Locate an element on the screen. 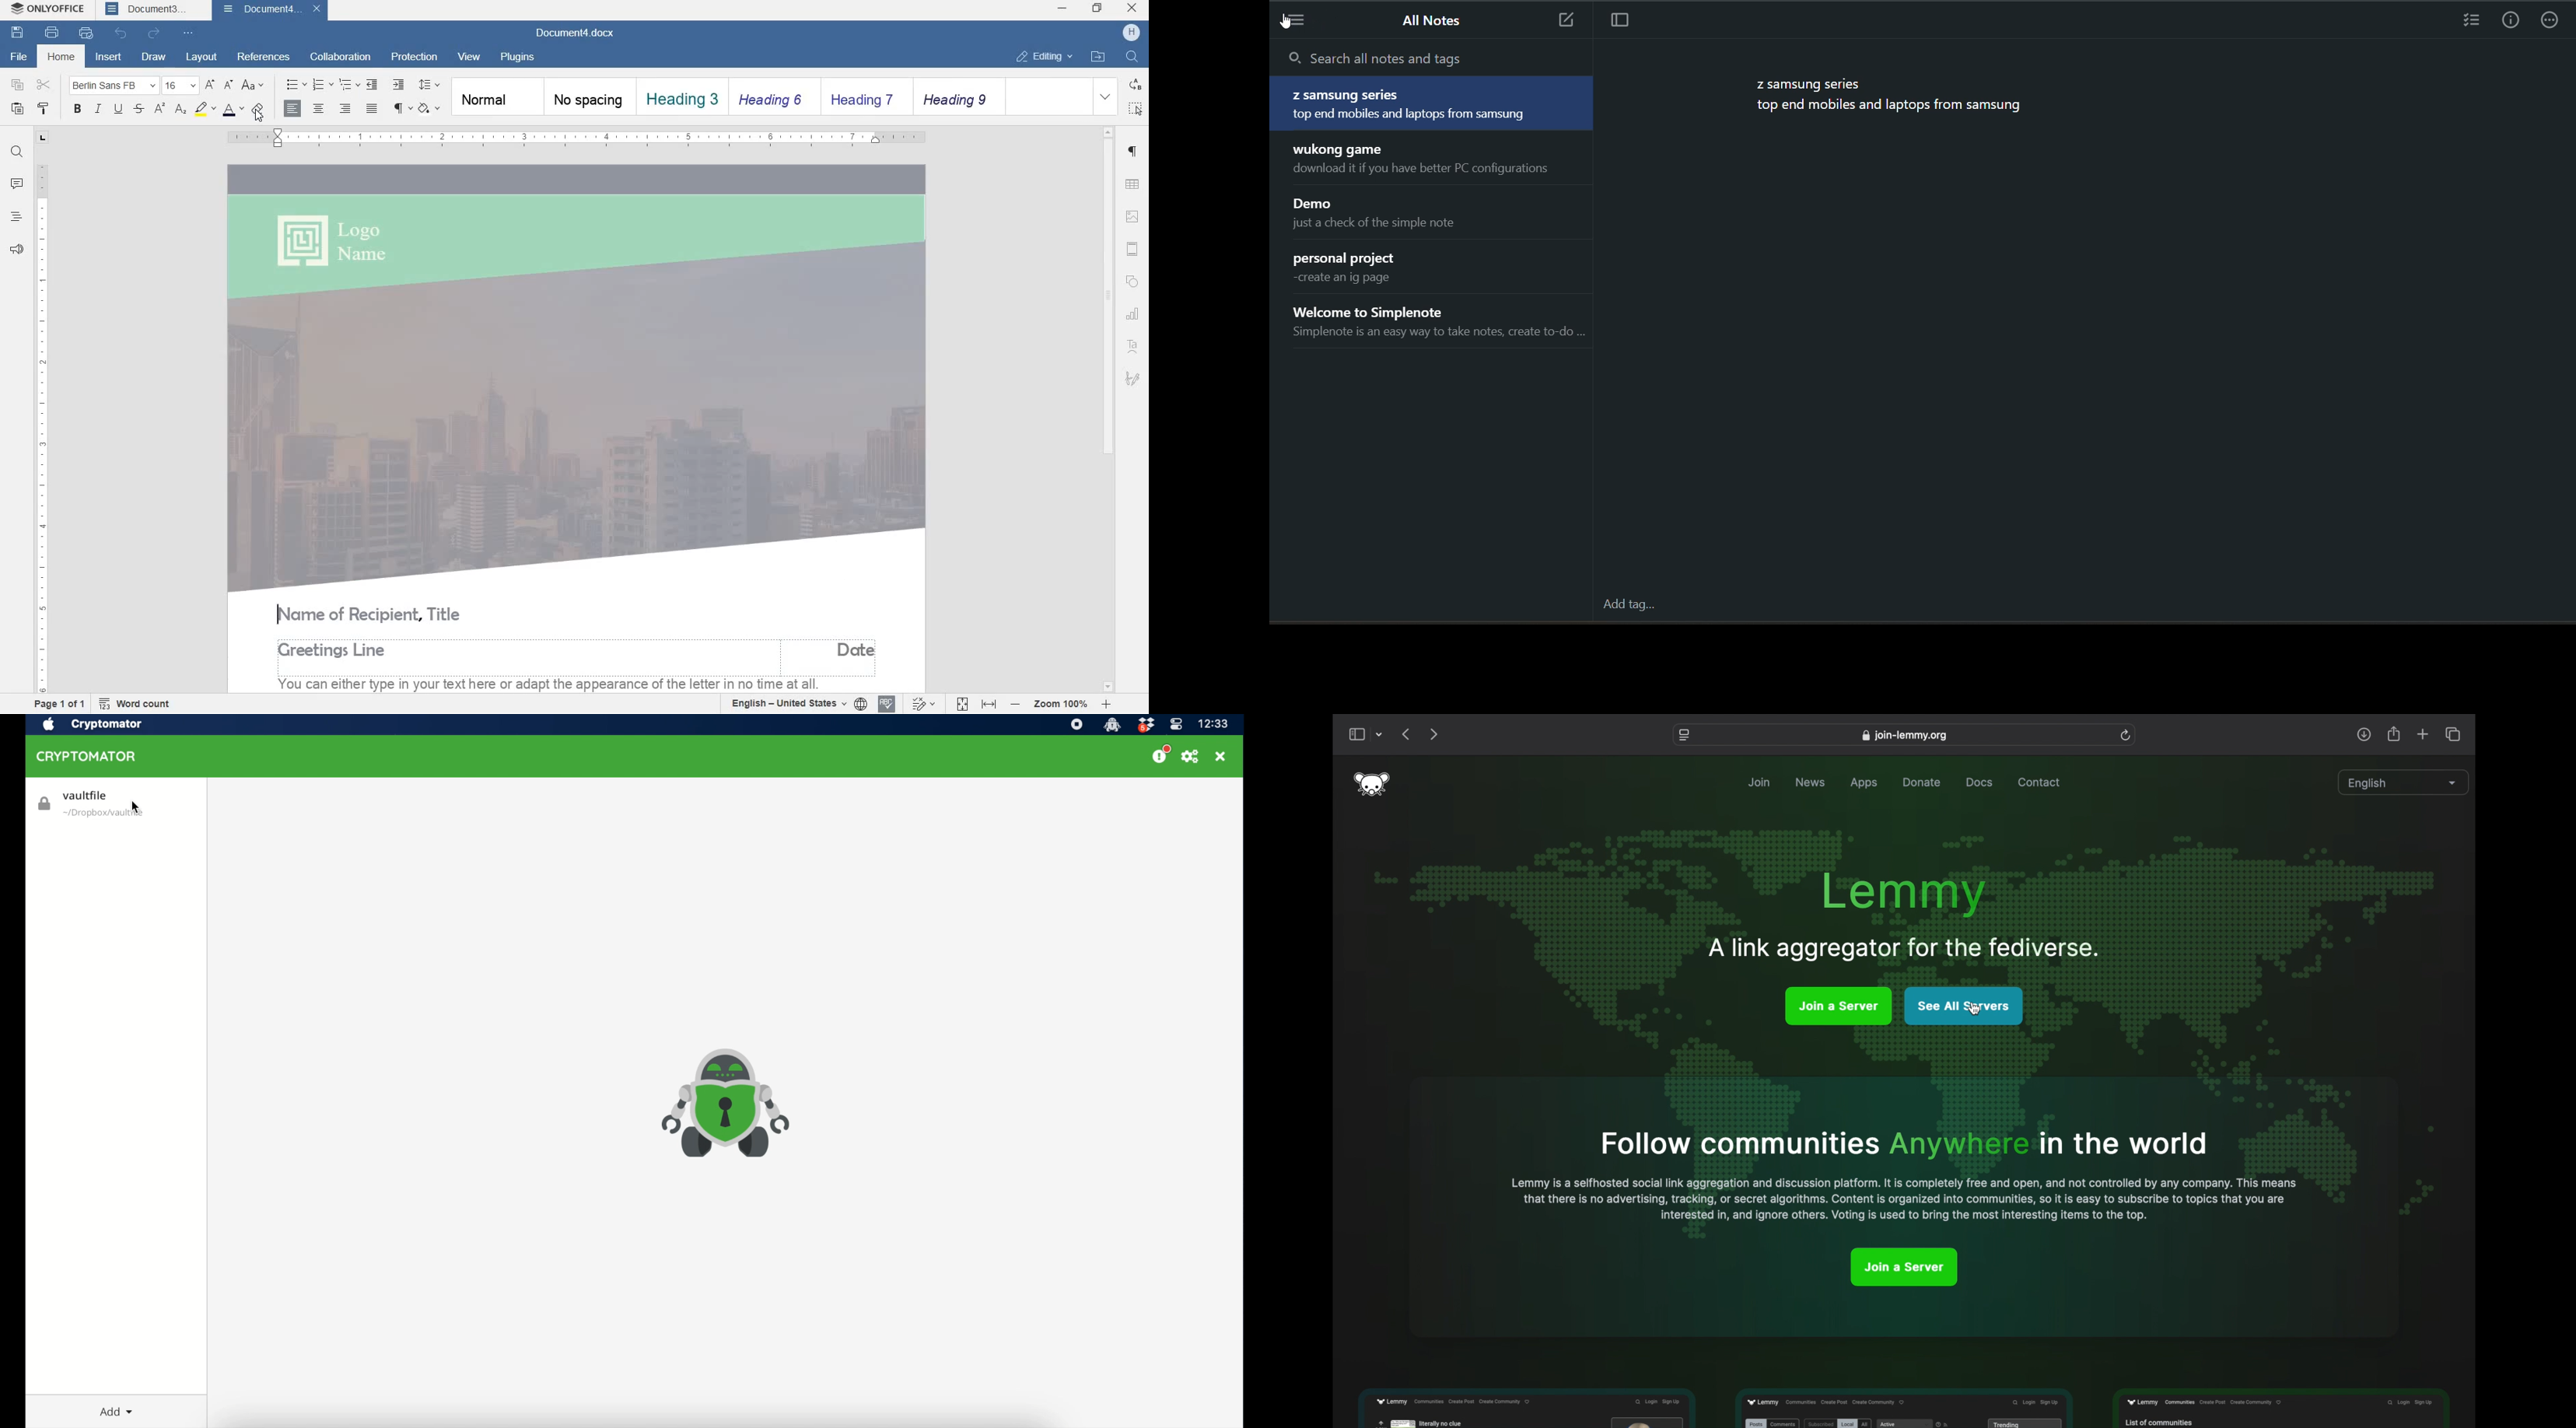 This screenshot has width=2576, height=1428. donate us is located at coordinates (1161, 754).